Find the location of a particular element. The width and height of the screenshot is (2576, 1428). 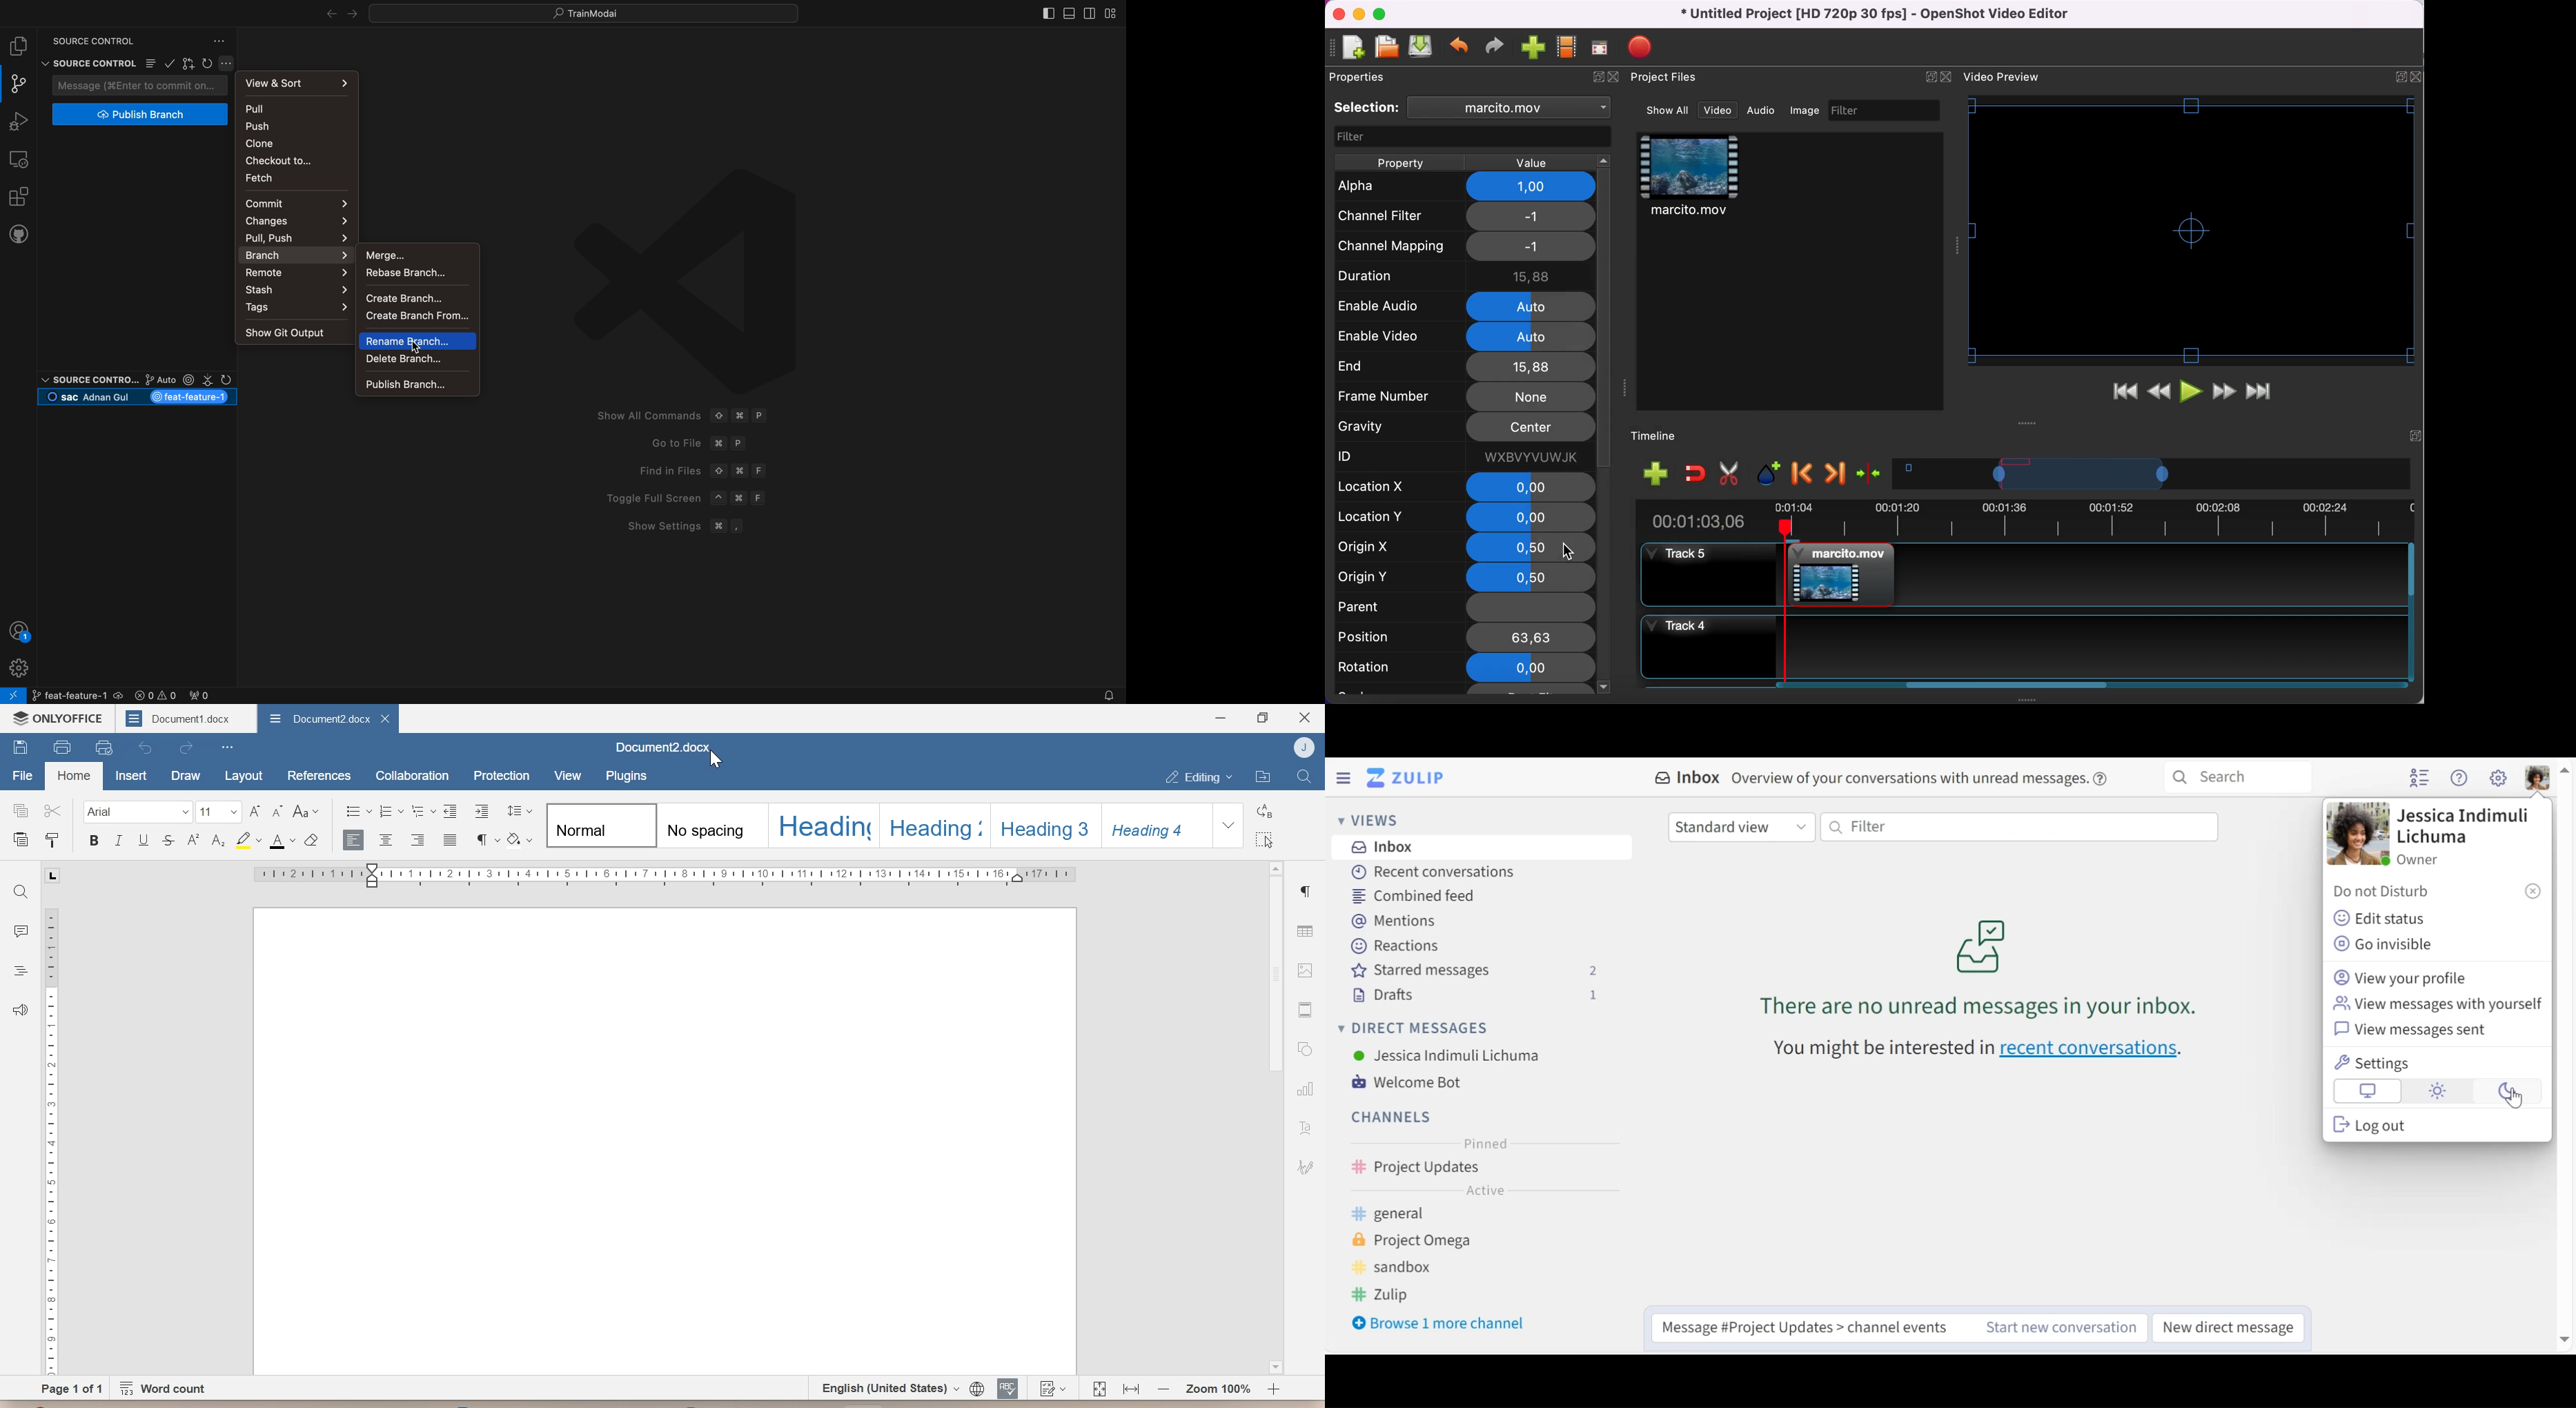

Profile is located at coordinates (1301, 747).